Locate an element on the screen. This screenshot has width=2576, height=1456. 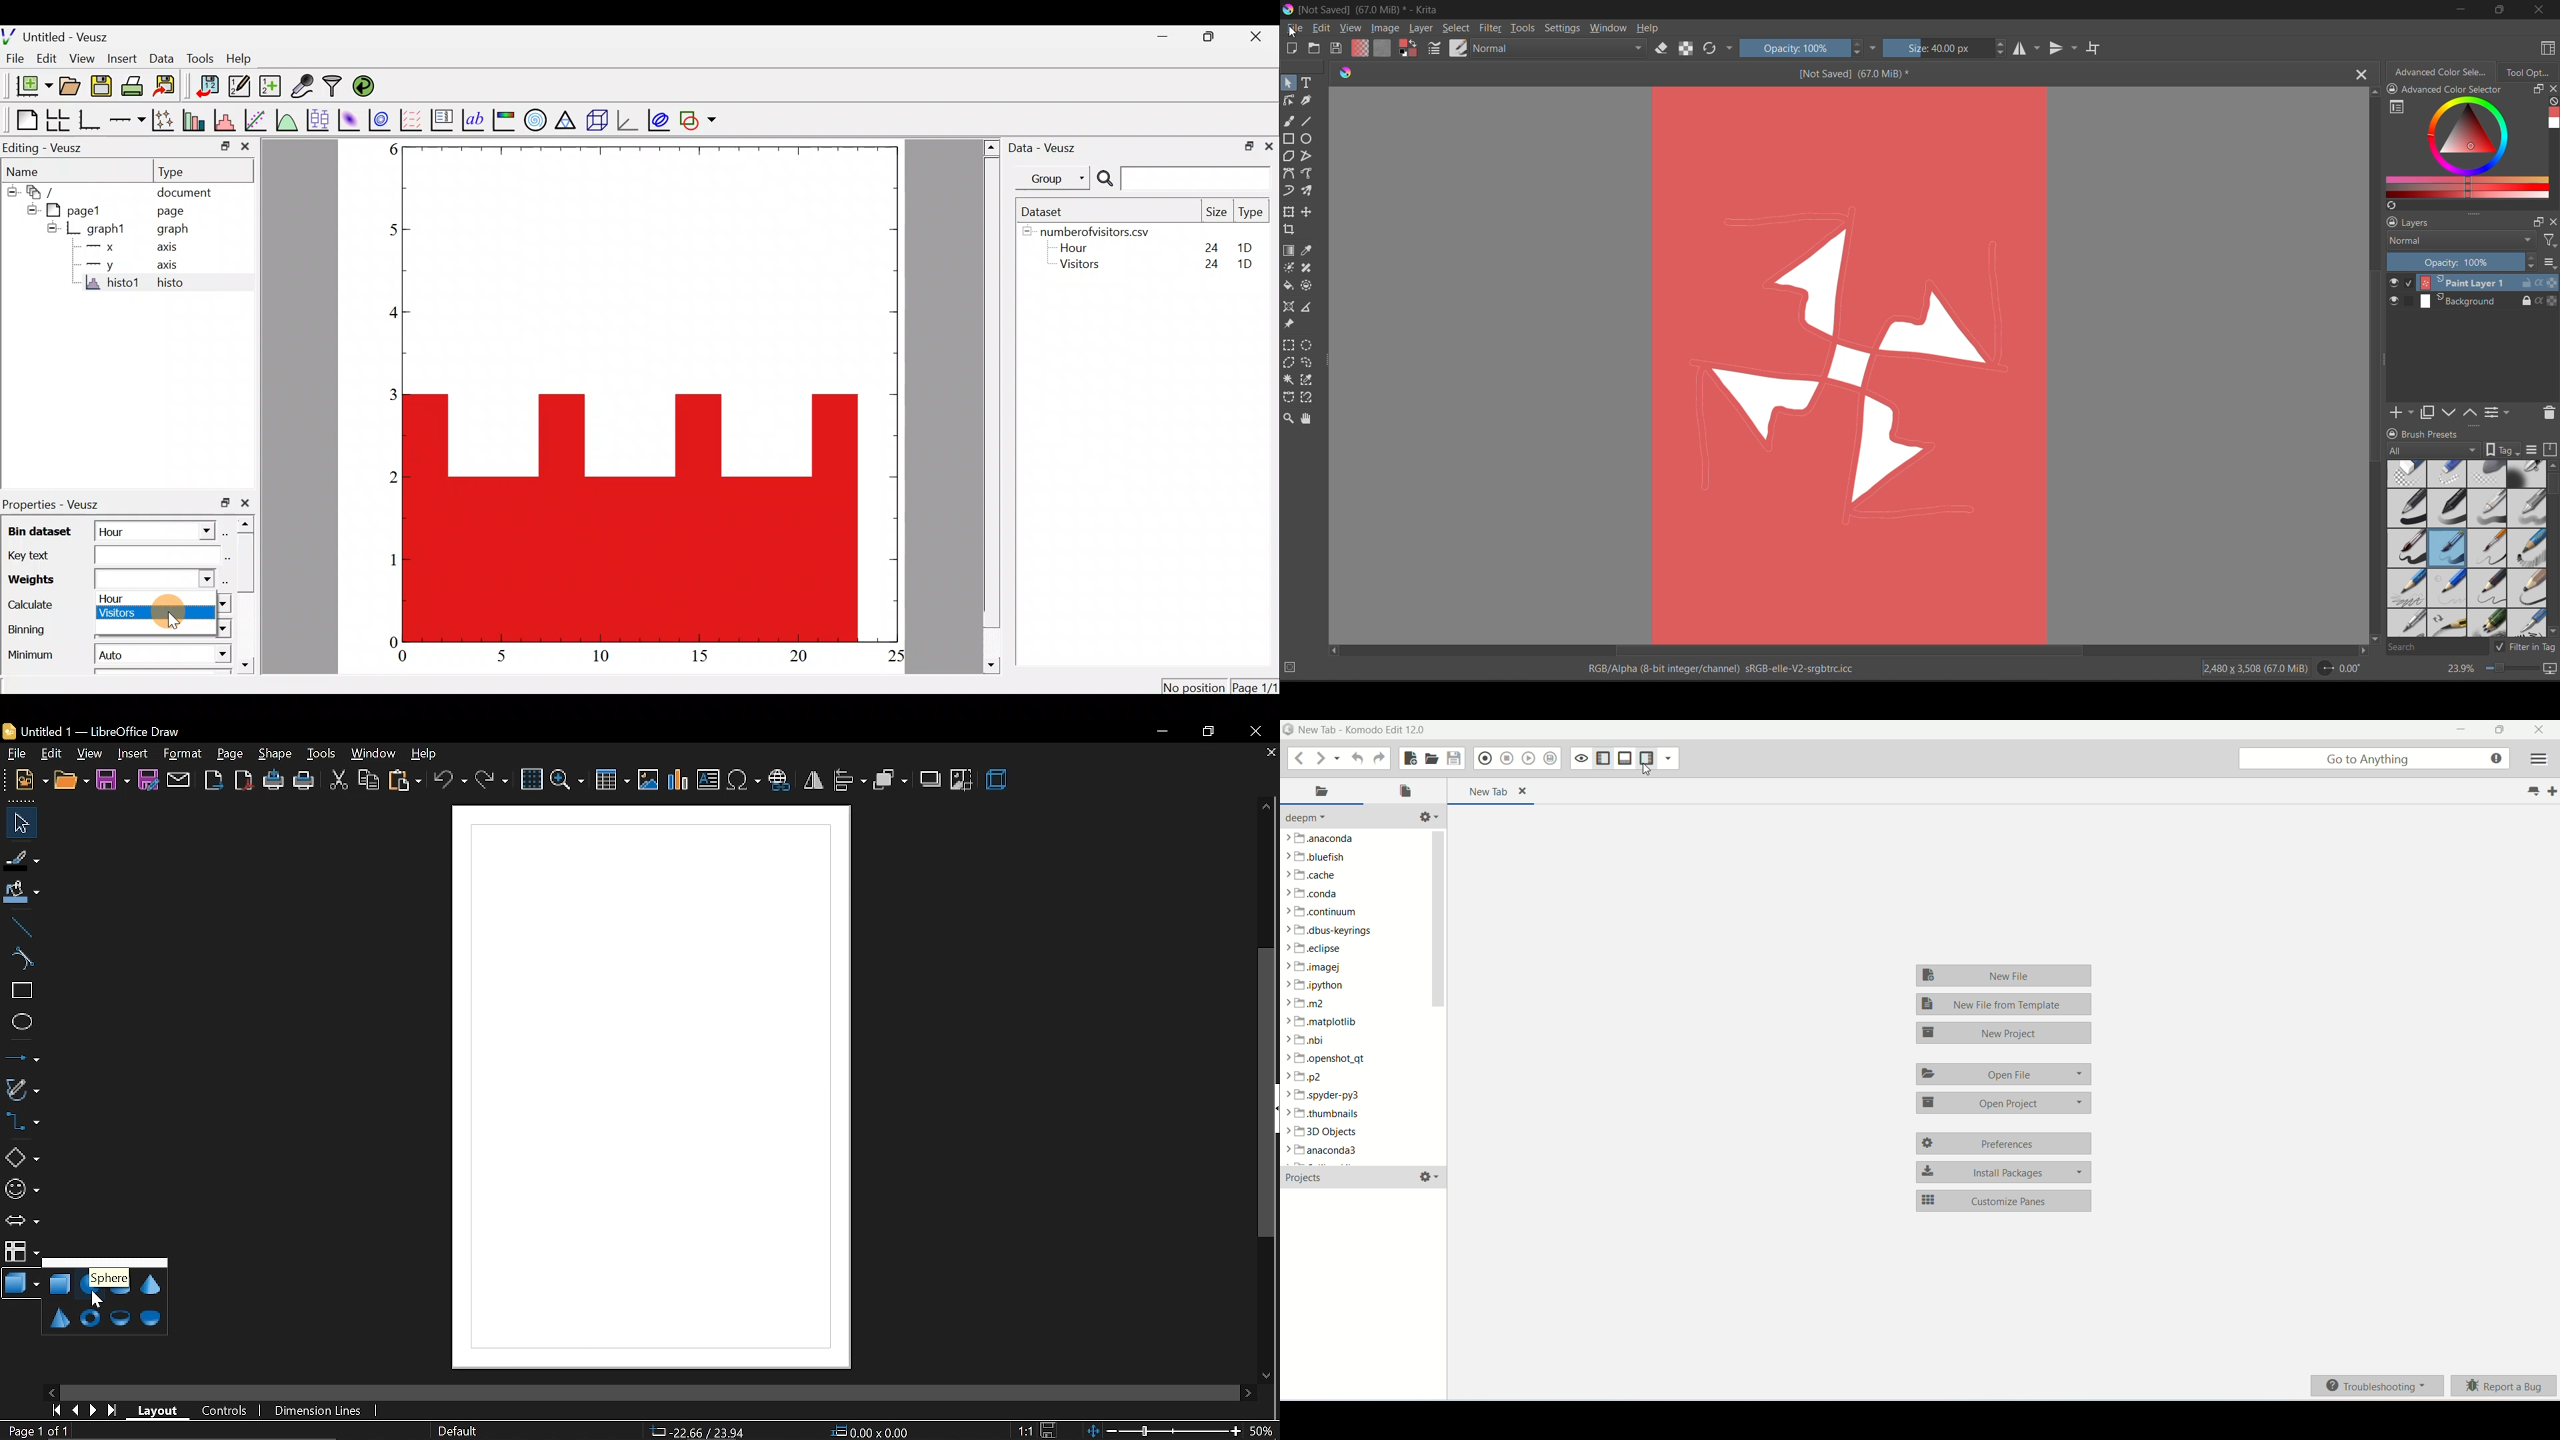
plot a vector field is located at coordinates (411, 118).